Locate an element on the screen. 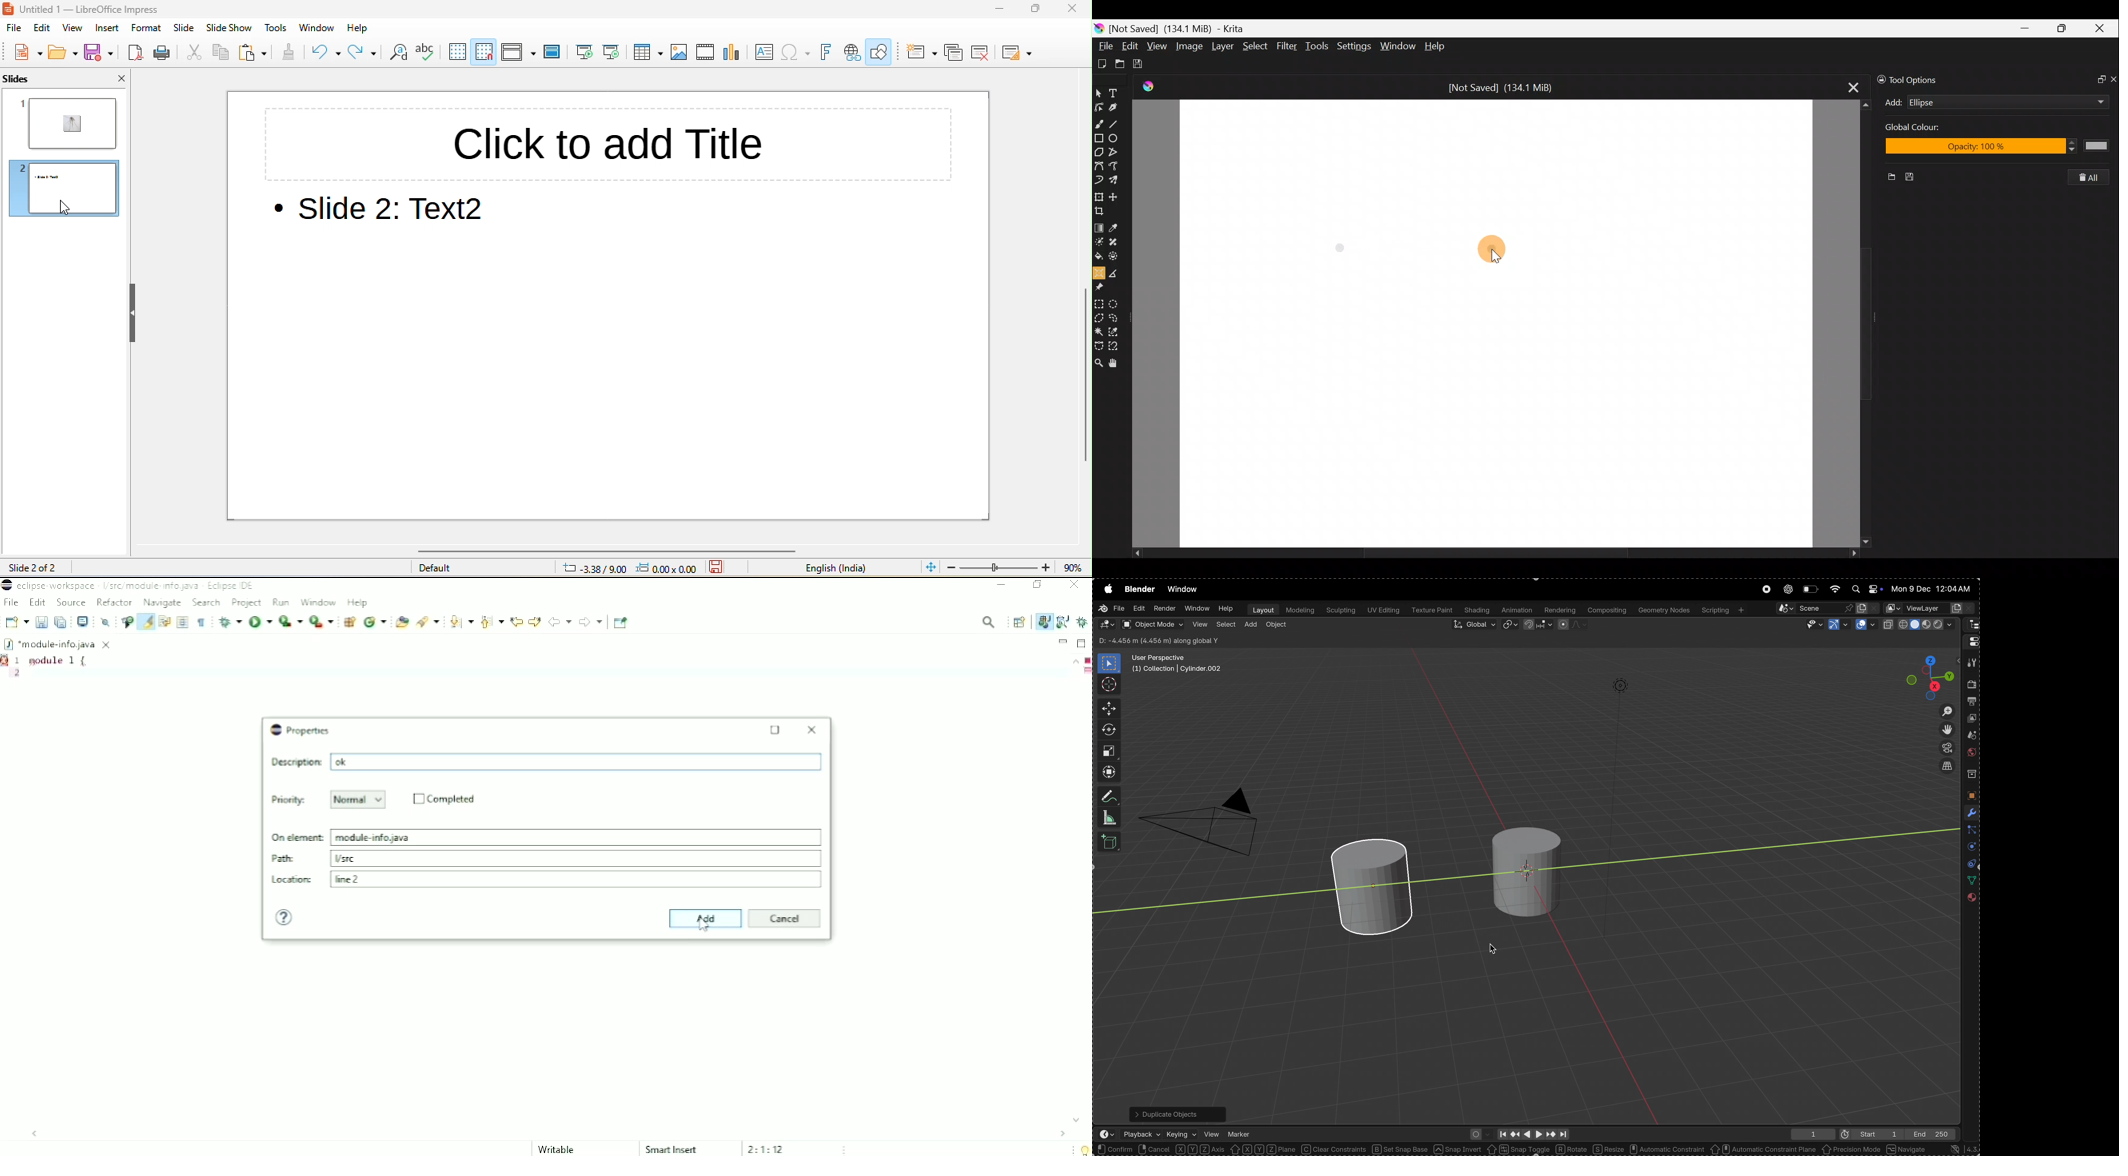 This screenshot has width=2128, height=1176. Access commands and other items is located at coordinates (989, 621).